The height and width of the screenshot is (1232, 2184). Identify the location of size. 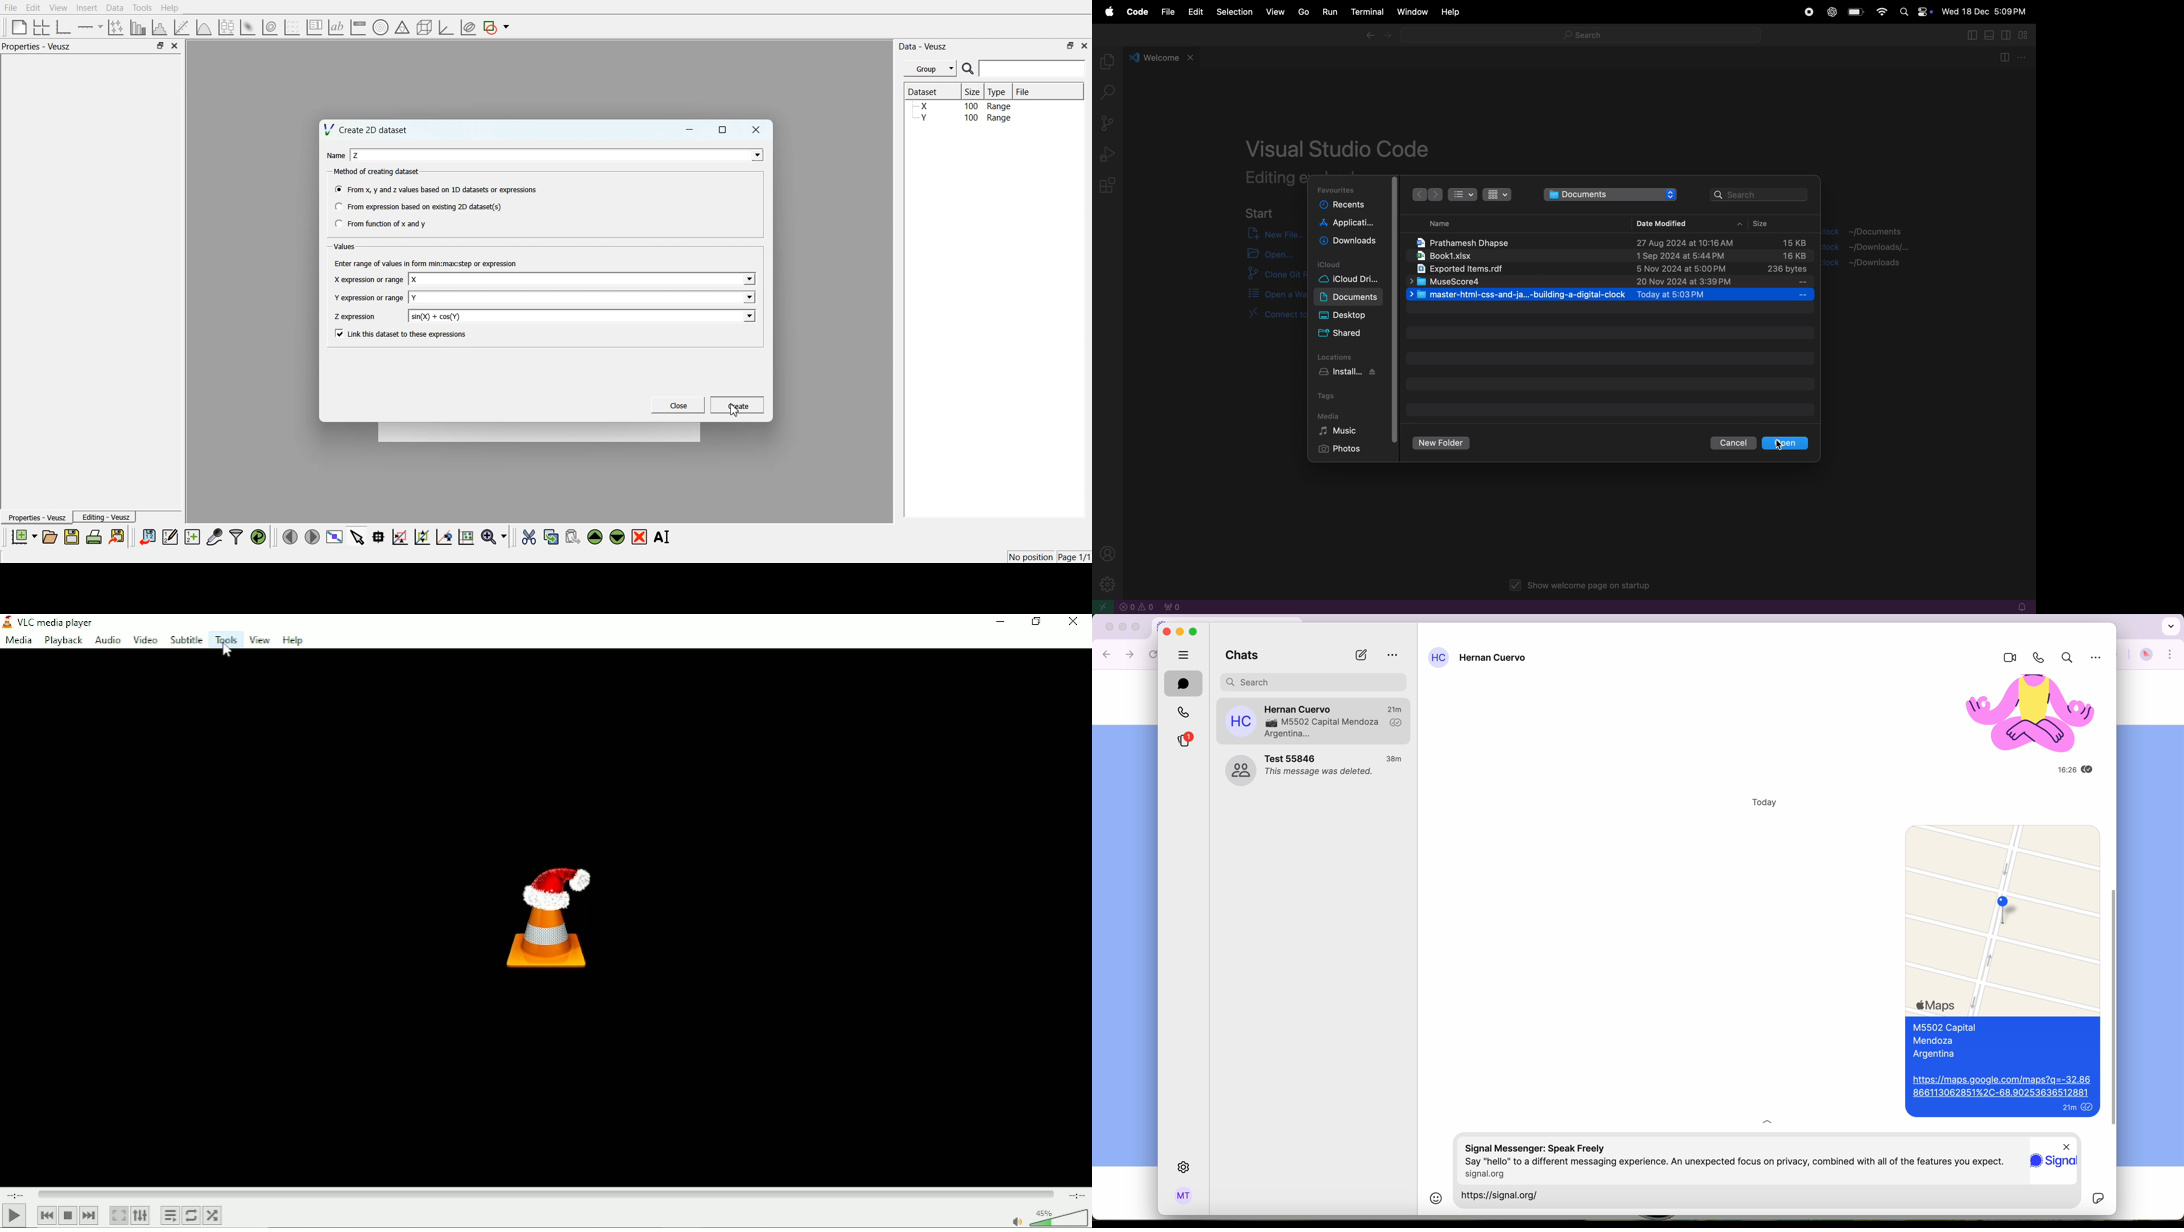
(1772, 224).